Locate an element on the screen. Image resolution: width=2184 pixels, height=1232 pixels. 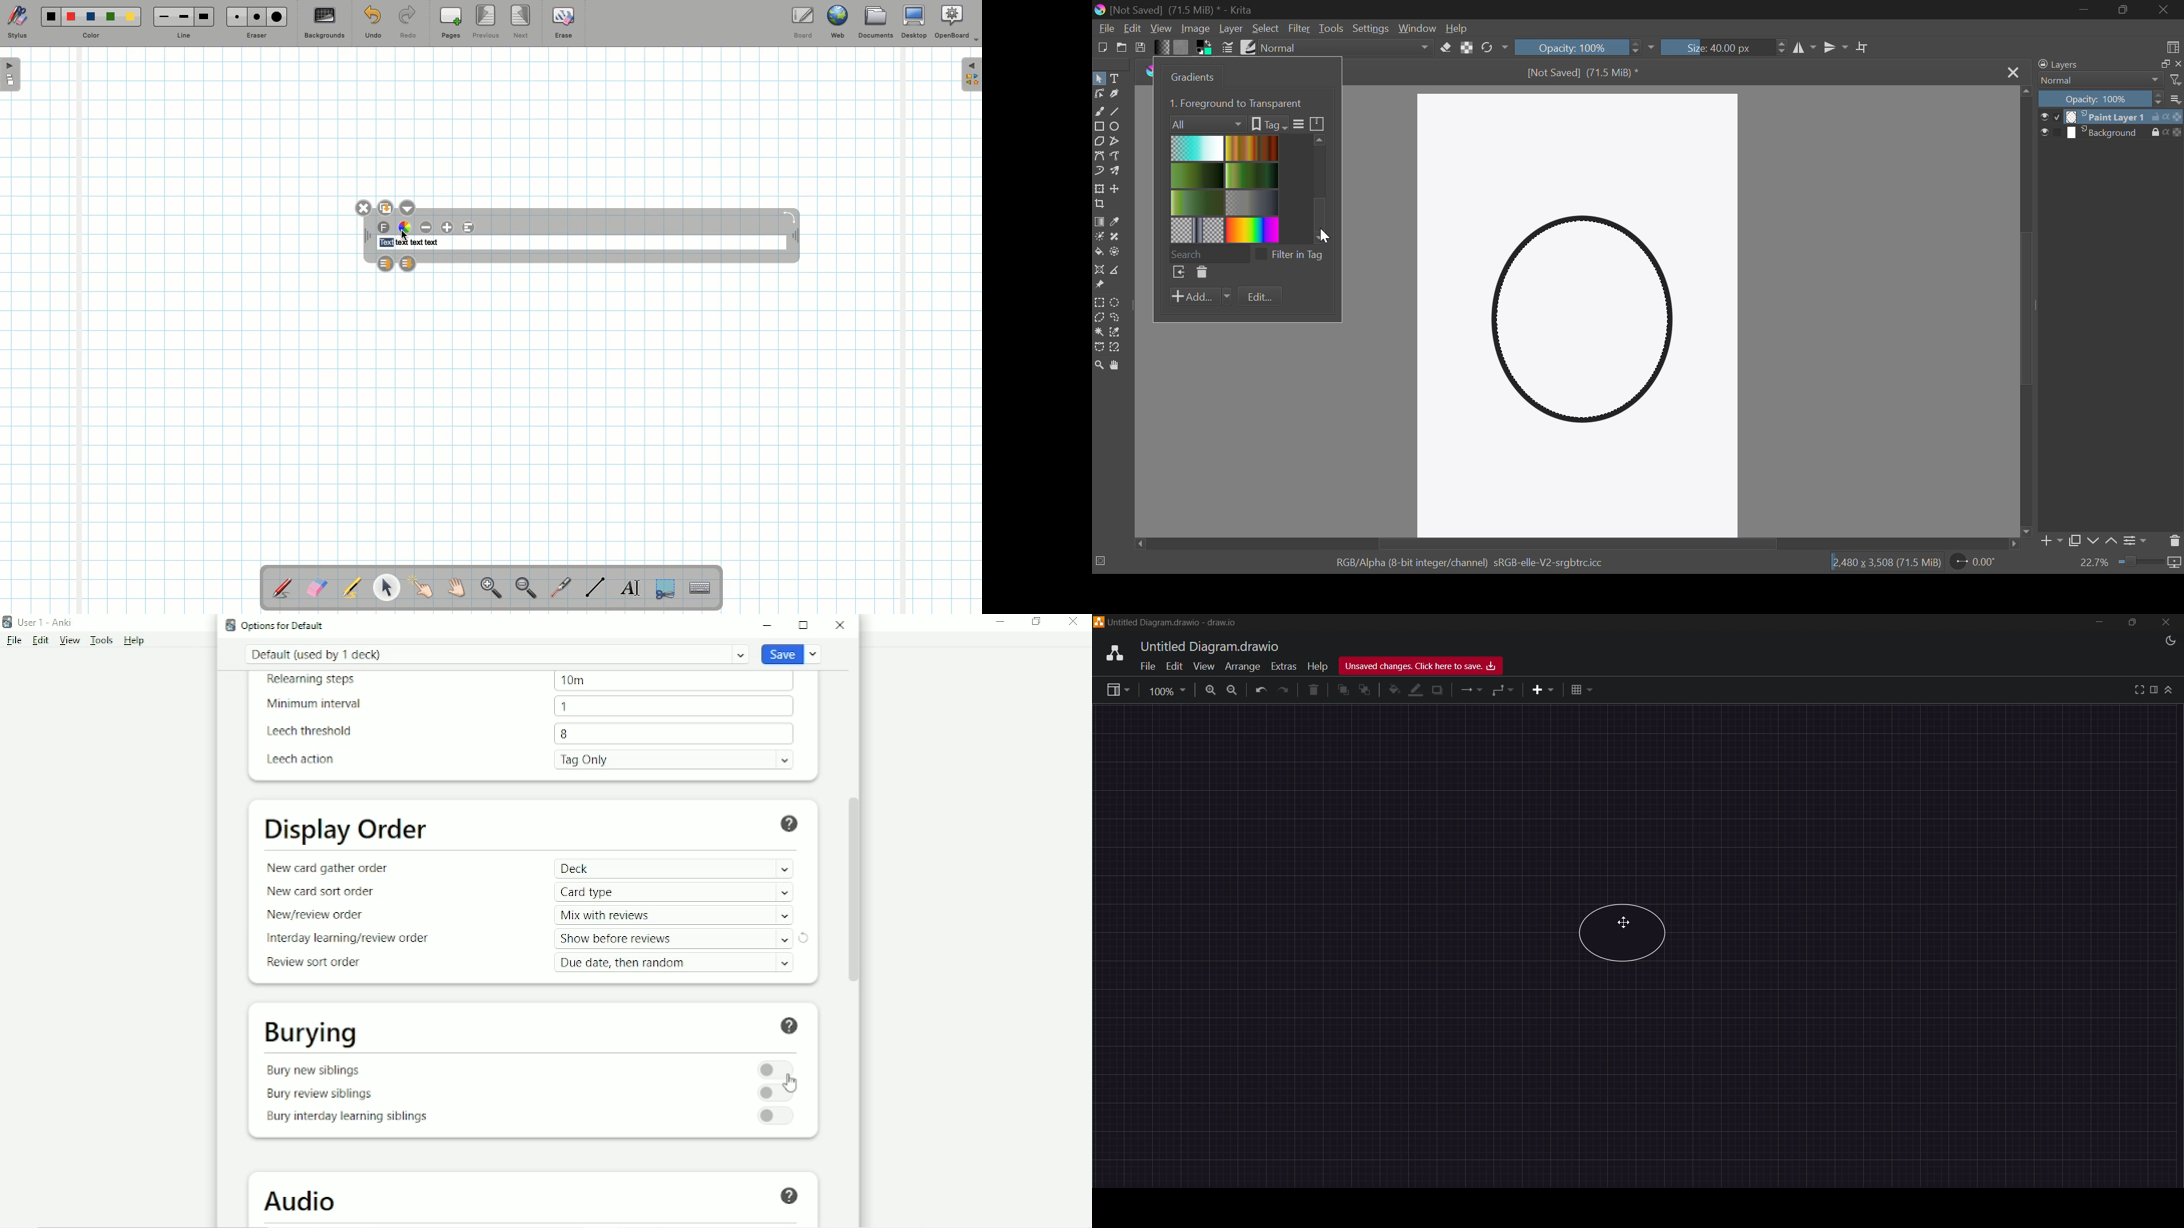
Brush Size is located at coordinates (1726, 47).